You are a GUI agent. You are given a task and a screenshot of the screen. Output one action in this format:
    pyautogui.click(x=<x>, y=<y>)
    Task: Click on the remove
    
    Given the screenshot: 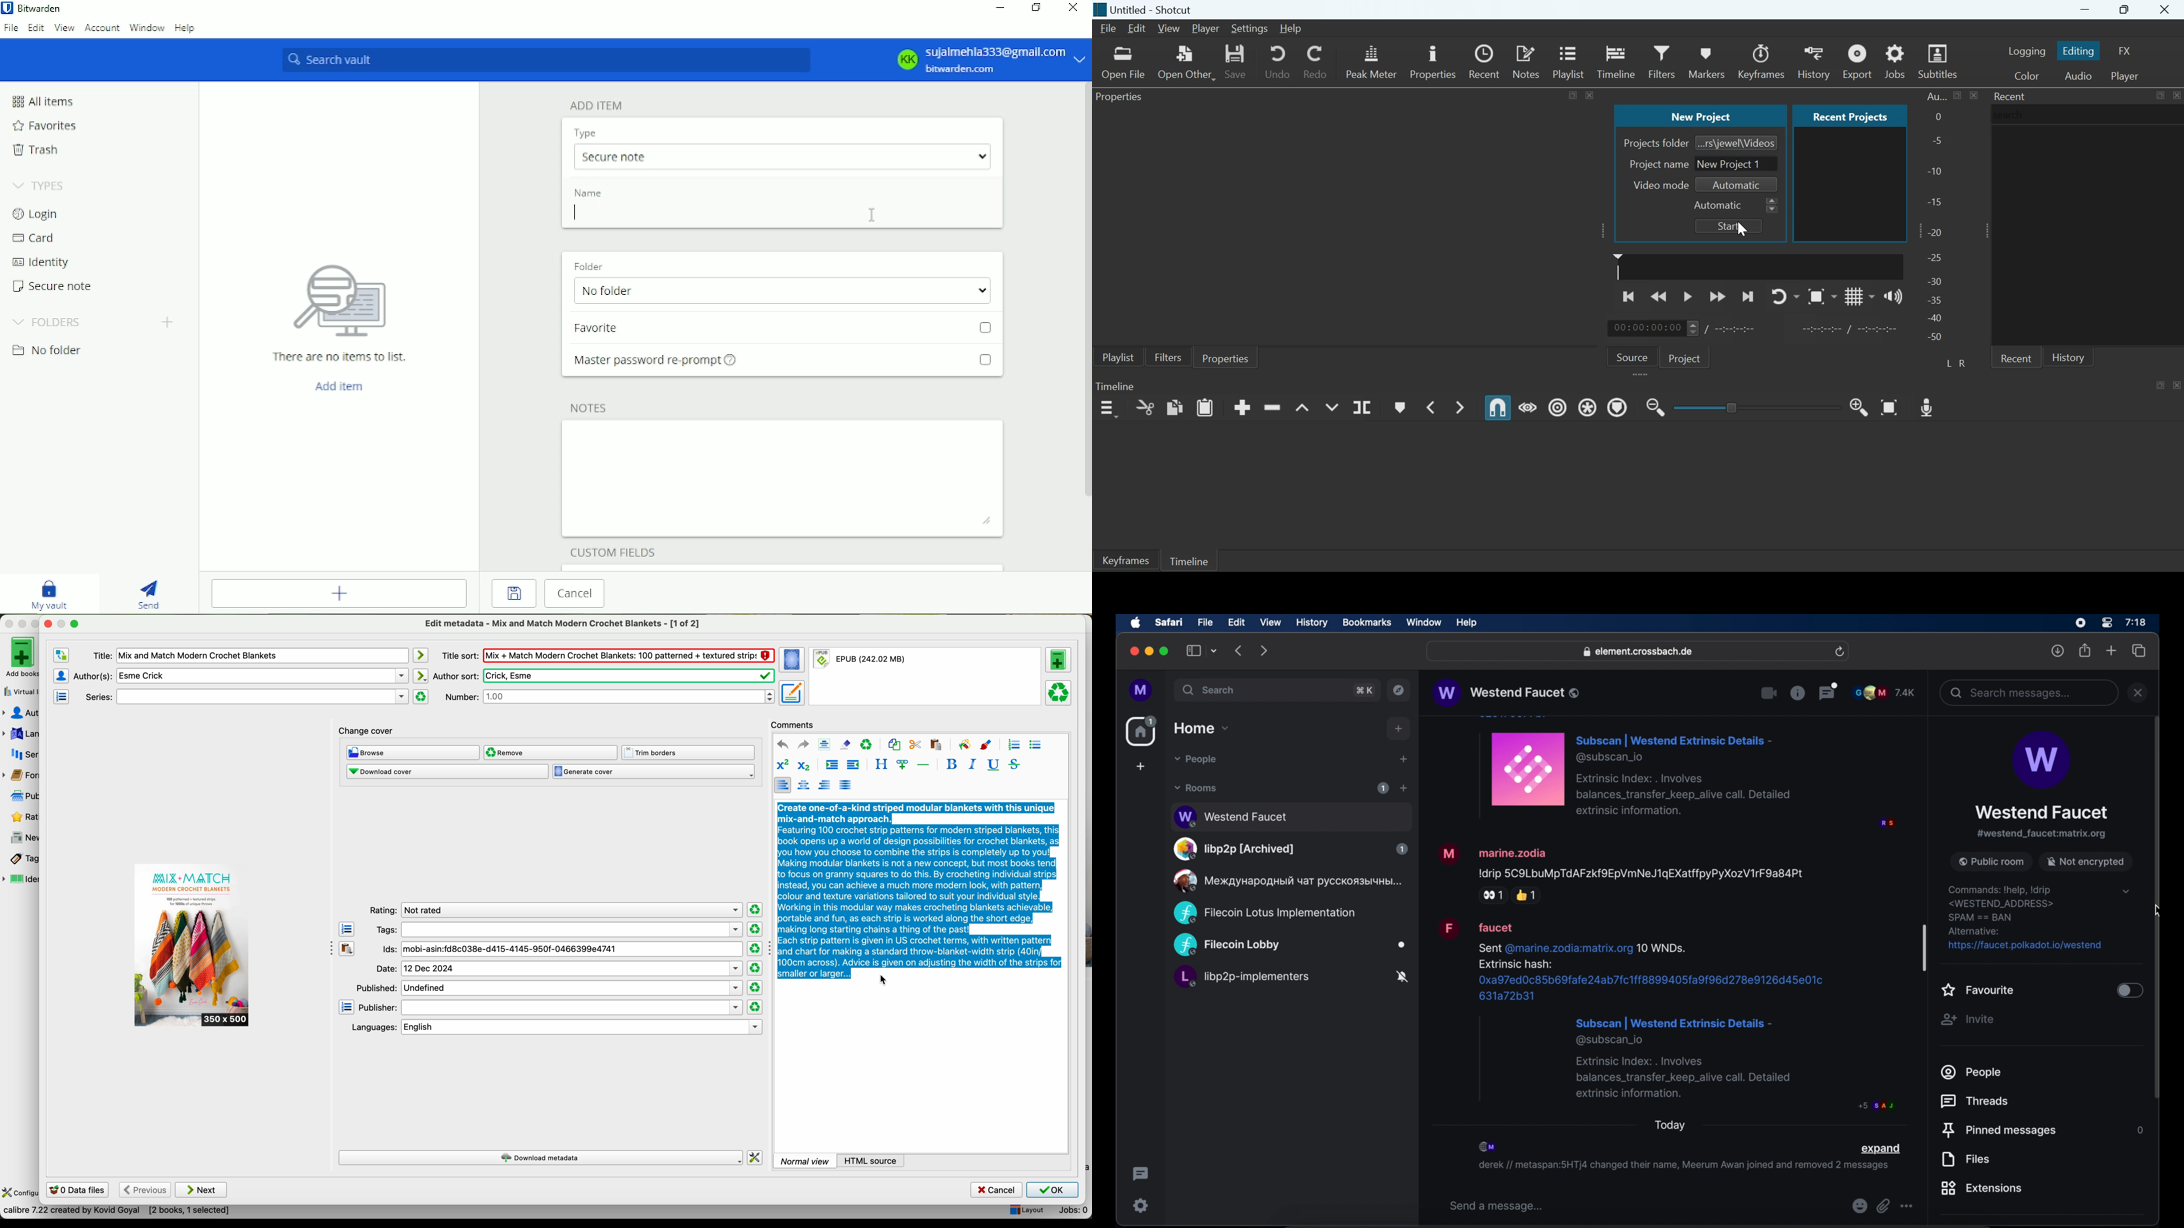 What is the action you would take?
    pyautogui.click(x=550, y=752)
    